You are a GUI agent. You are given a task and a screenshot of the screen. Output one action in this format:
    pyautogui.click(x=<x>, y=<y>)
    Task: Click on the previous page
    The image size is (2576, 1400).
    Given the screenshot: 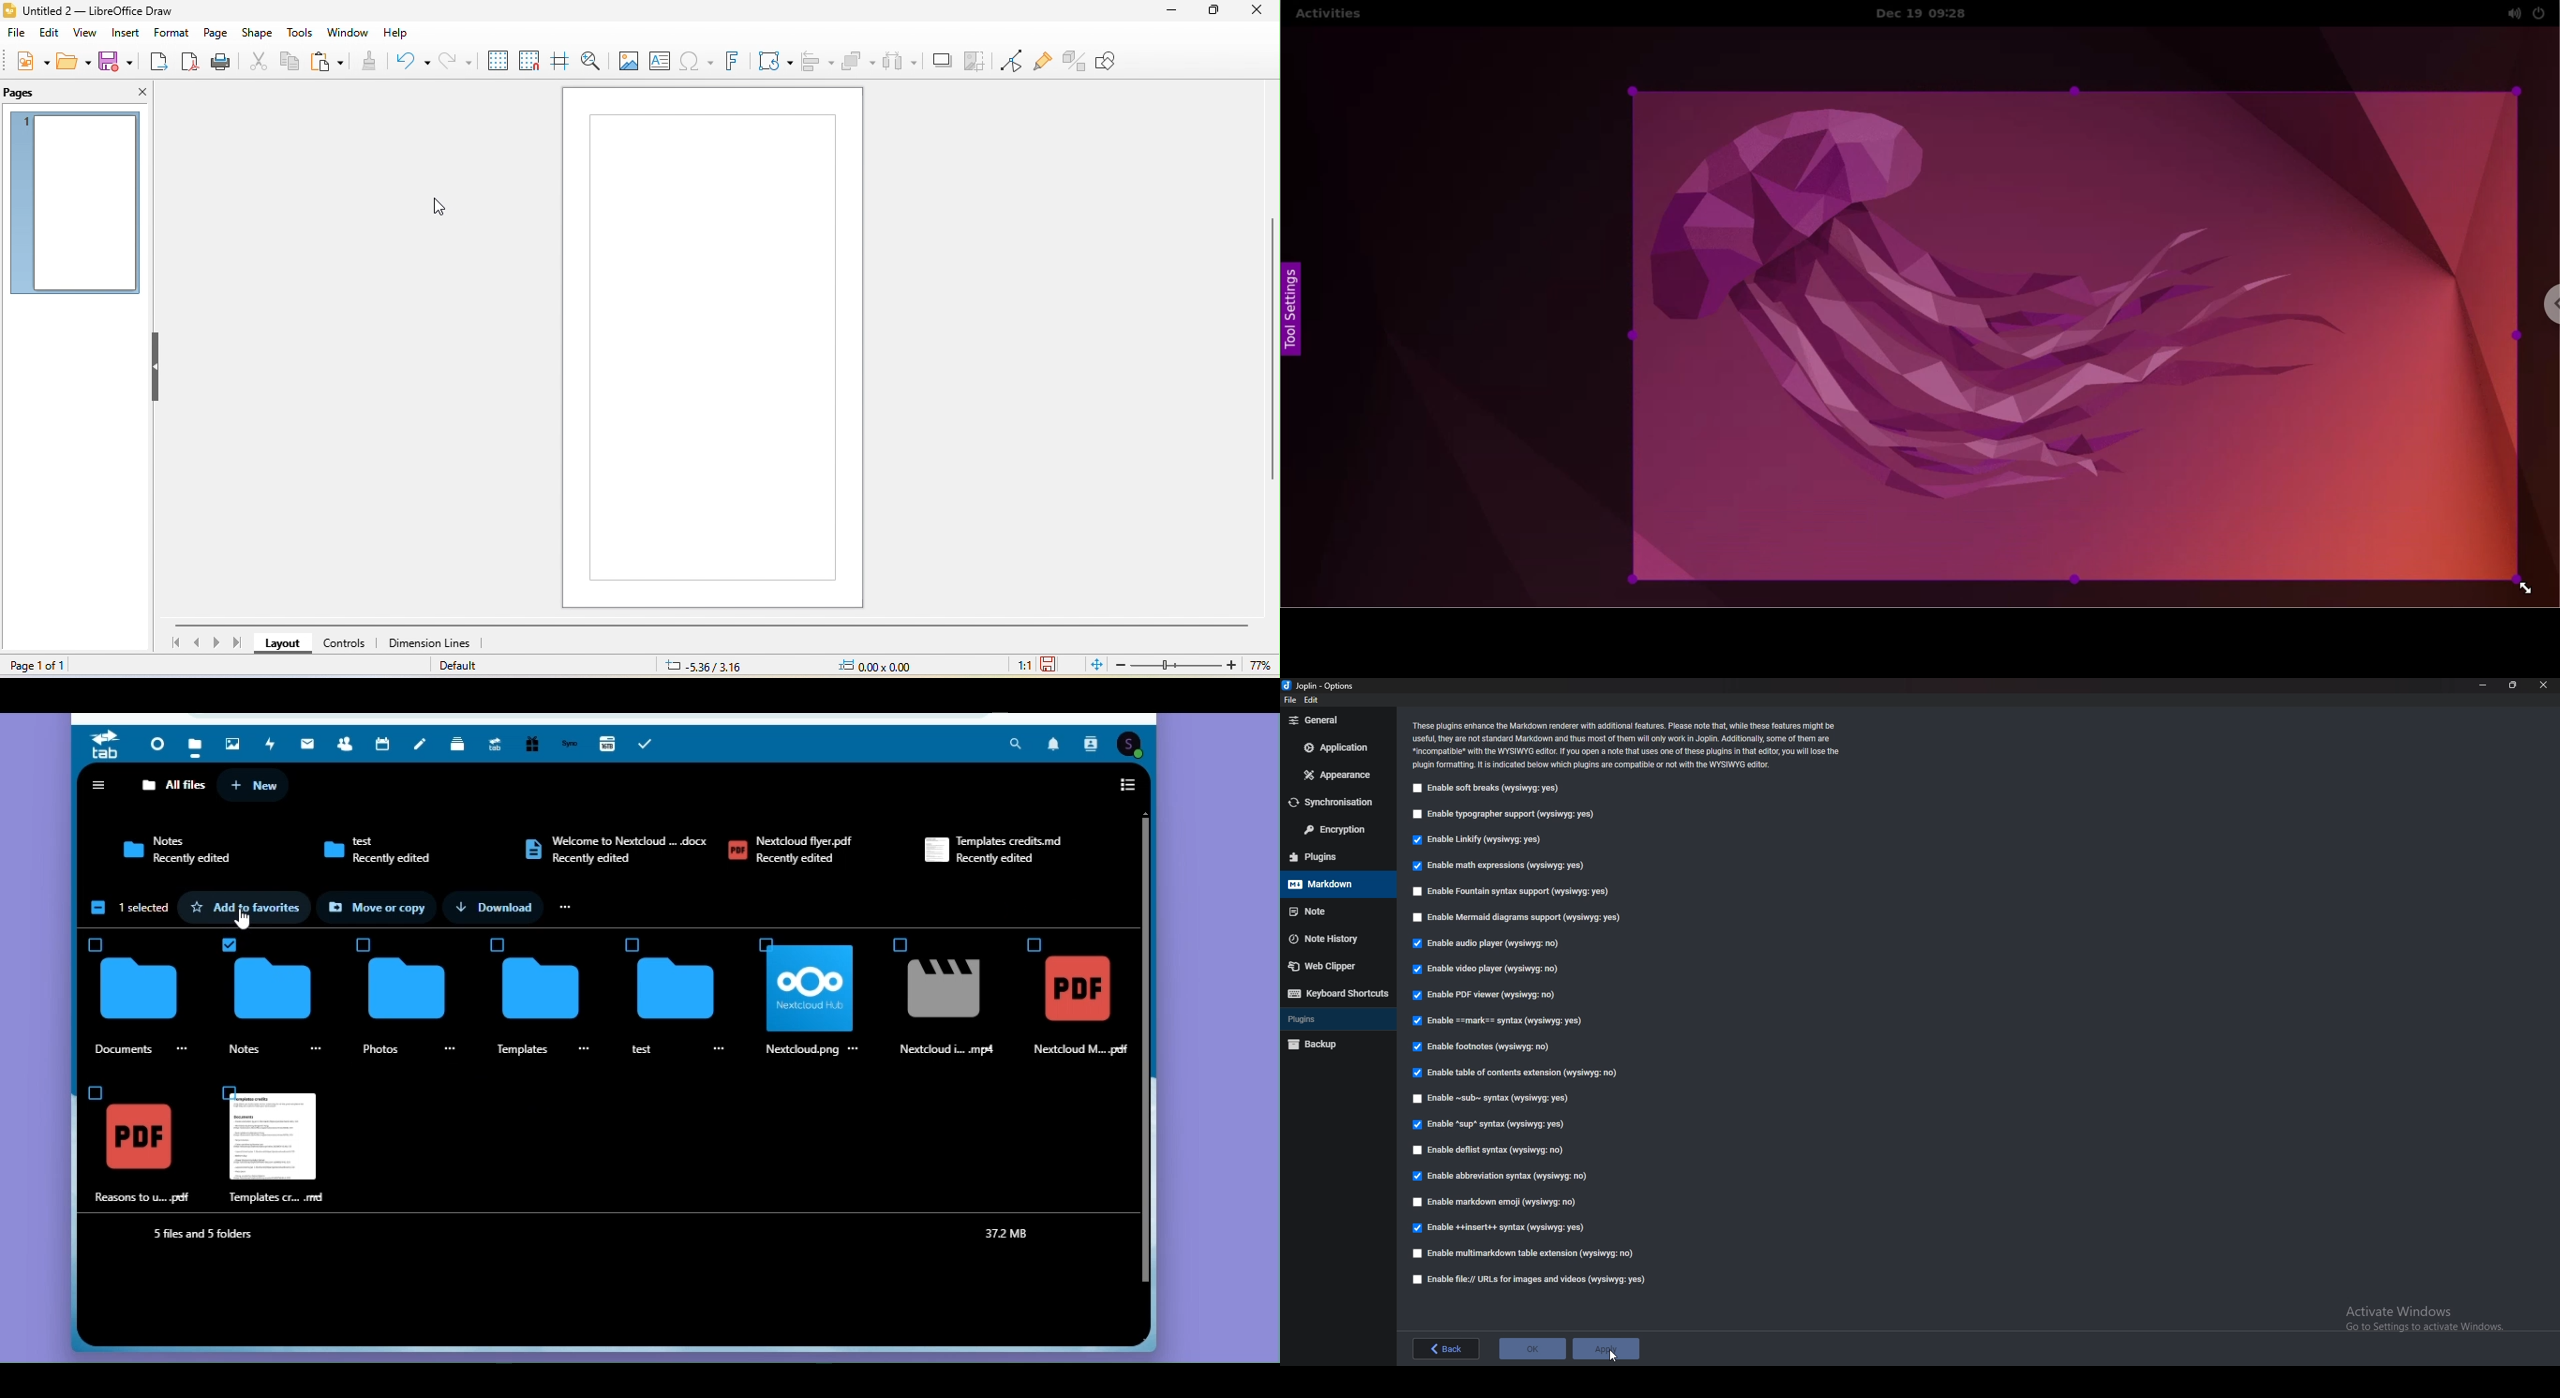 What is the action you would take?
    pyautogui.click(x=197, y=645)
    